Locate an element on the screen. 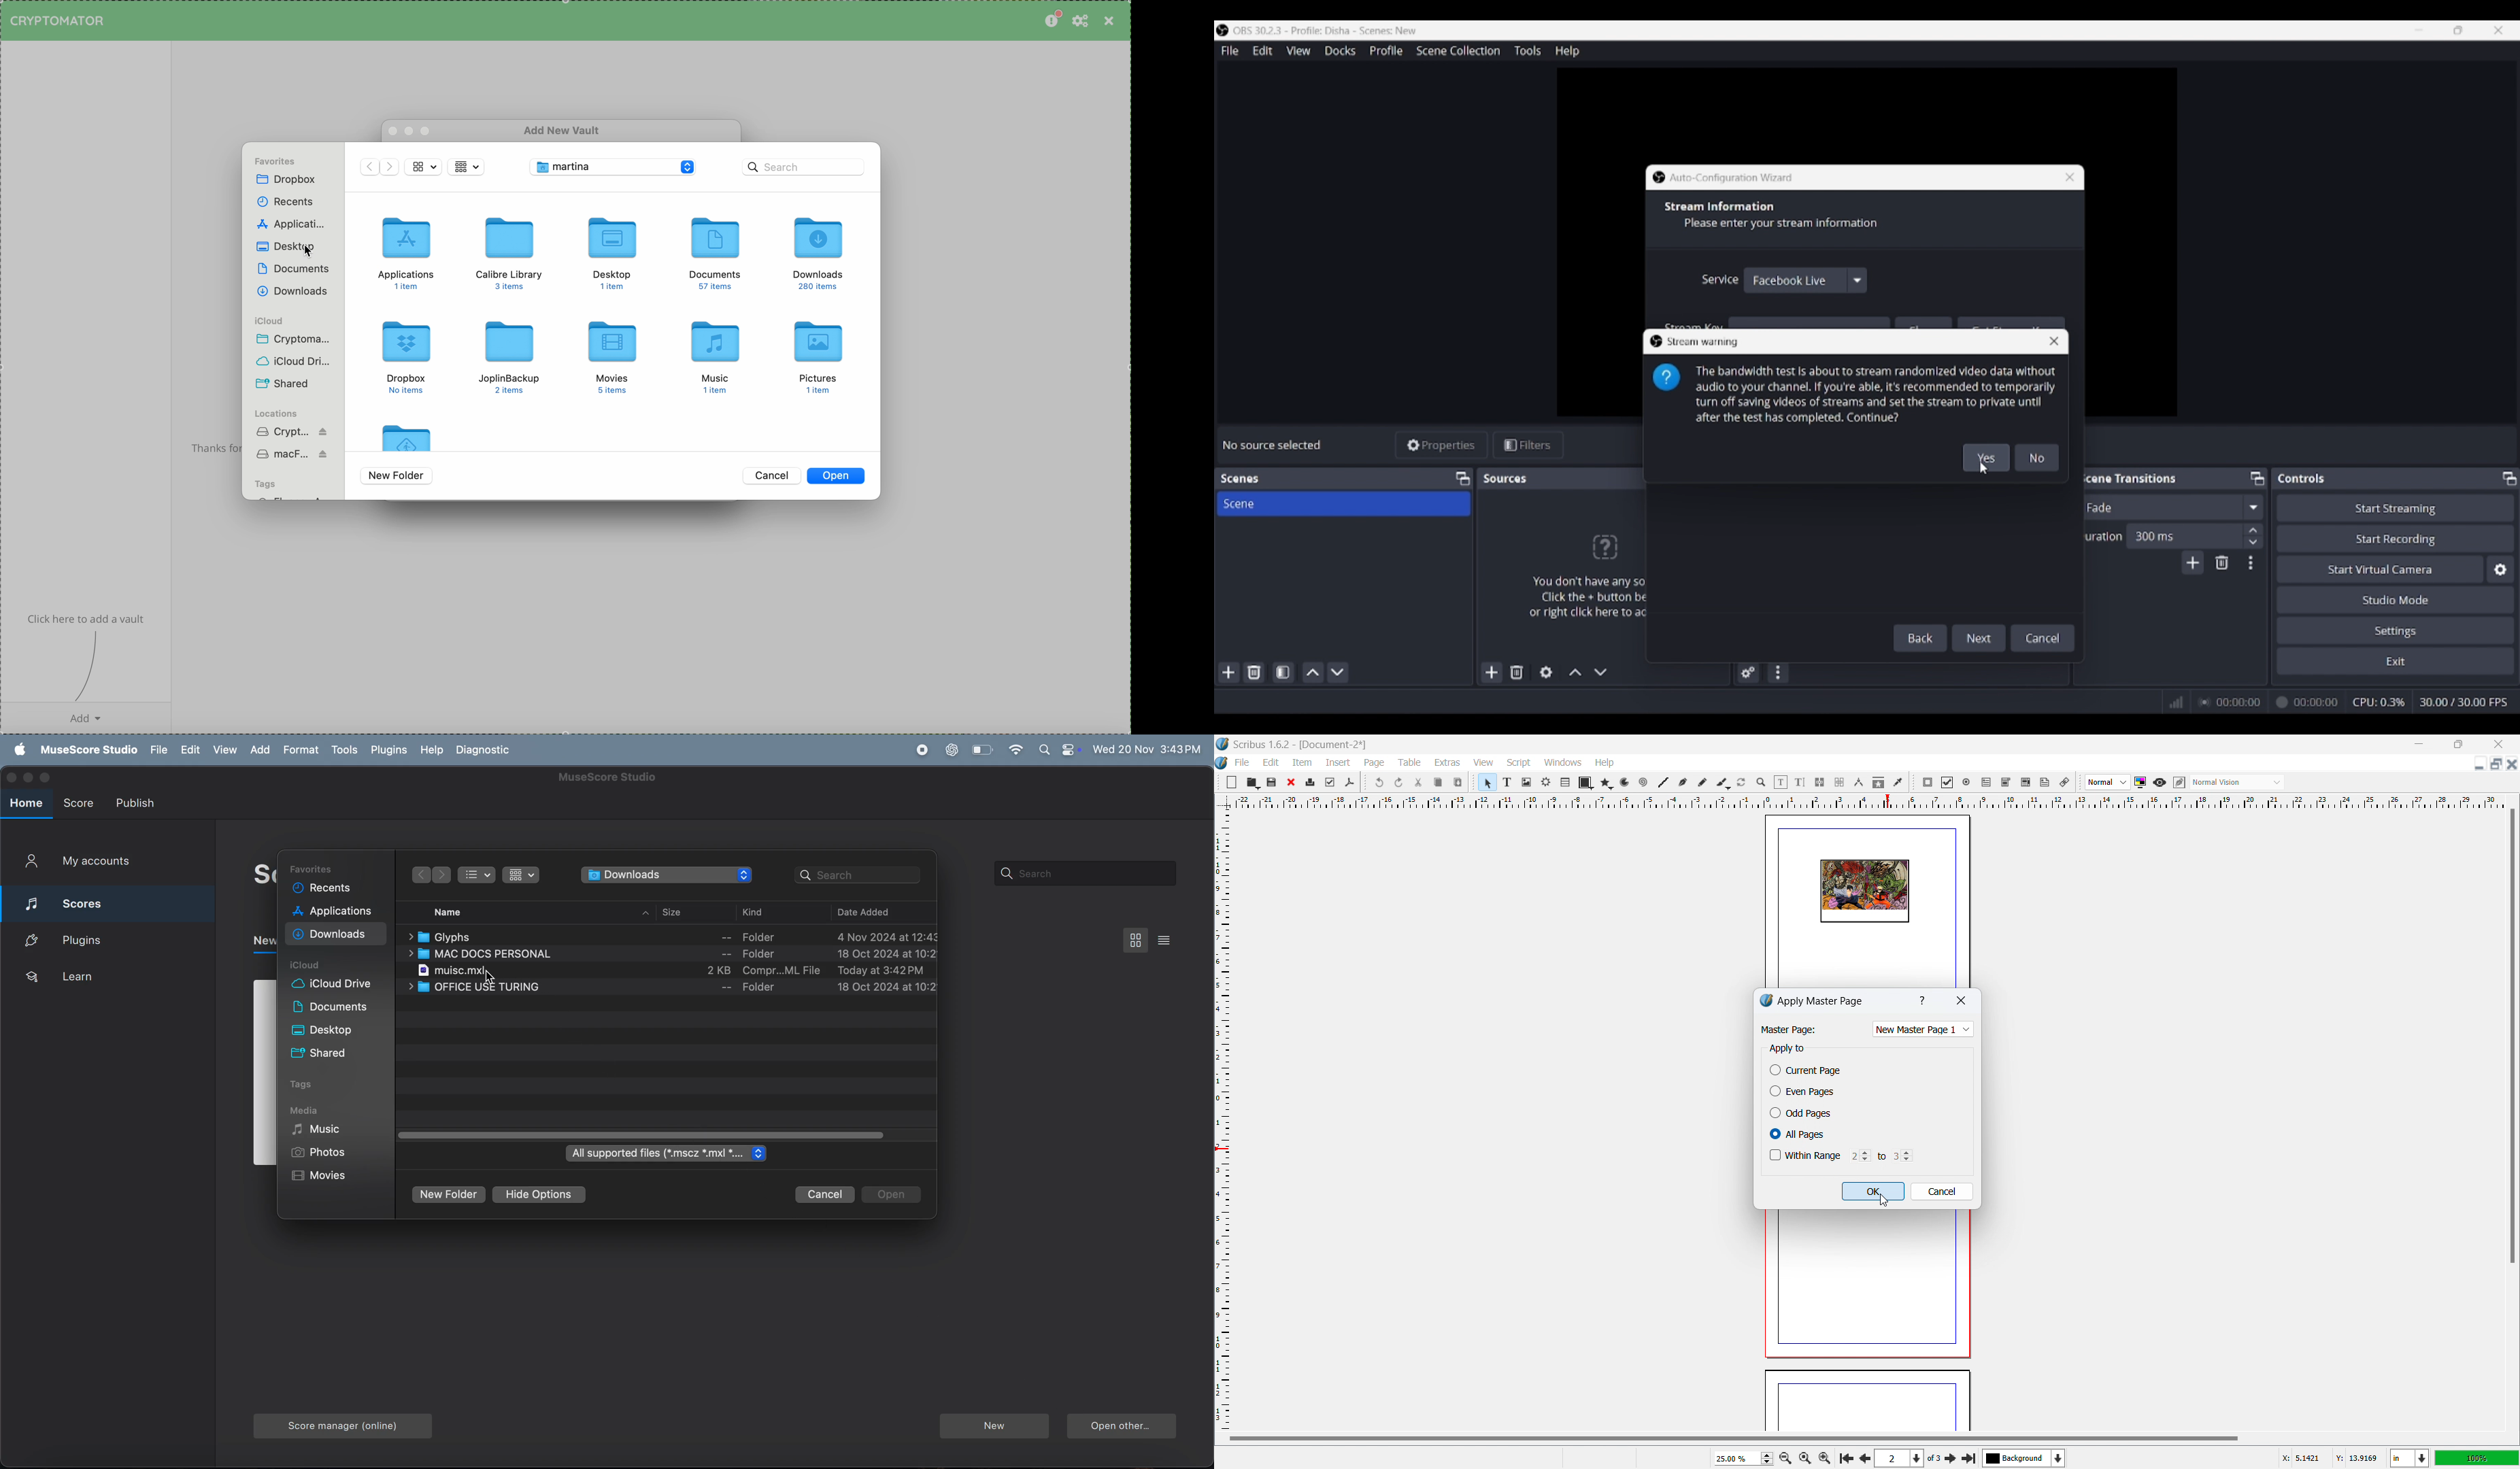  Close is located at coordinates (2064, 176).